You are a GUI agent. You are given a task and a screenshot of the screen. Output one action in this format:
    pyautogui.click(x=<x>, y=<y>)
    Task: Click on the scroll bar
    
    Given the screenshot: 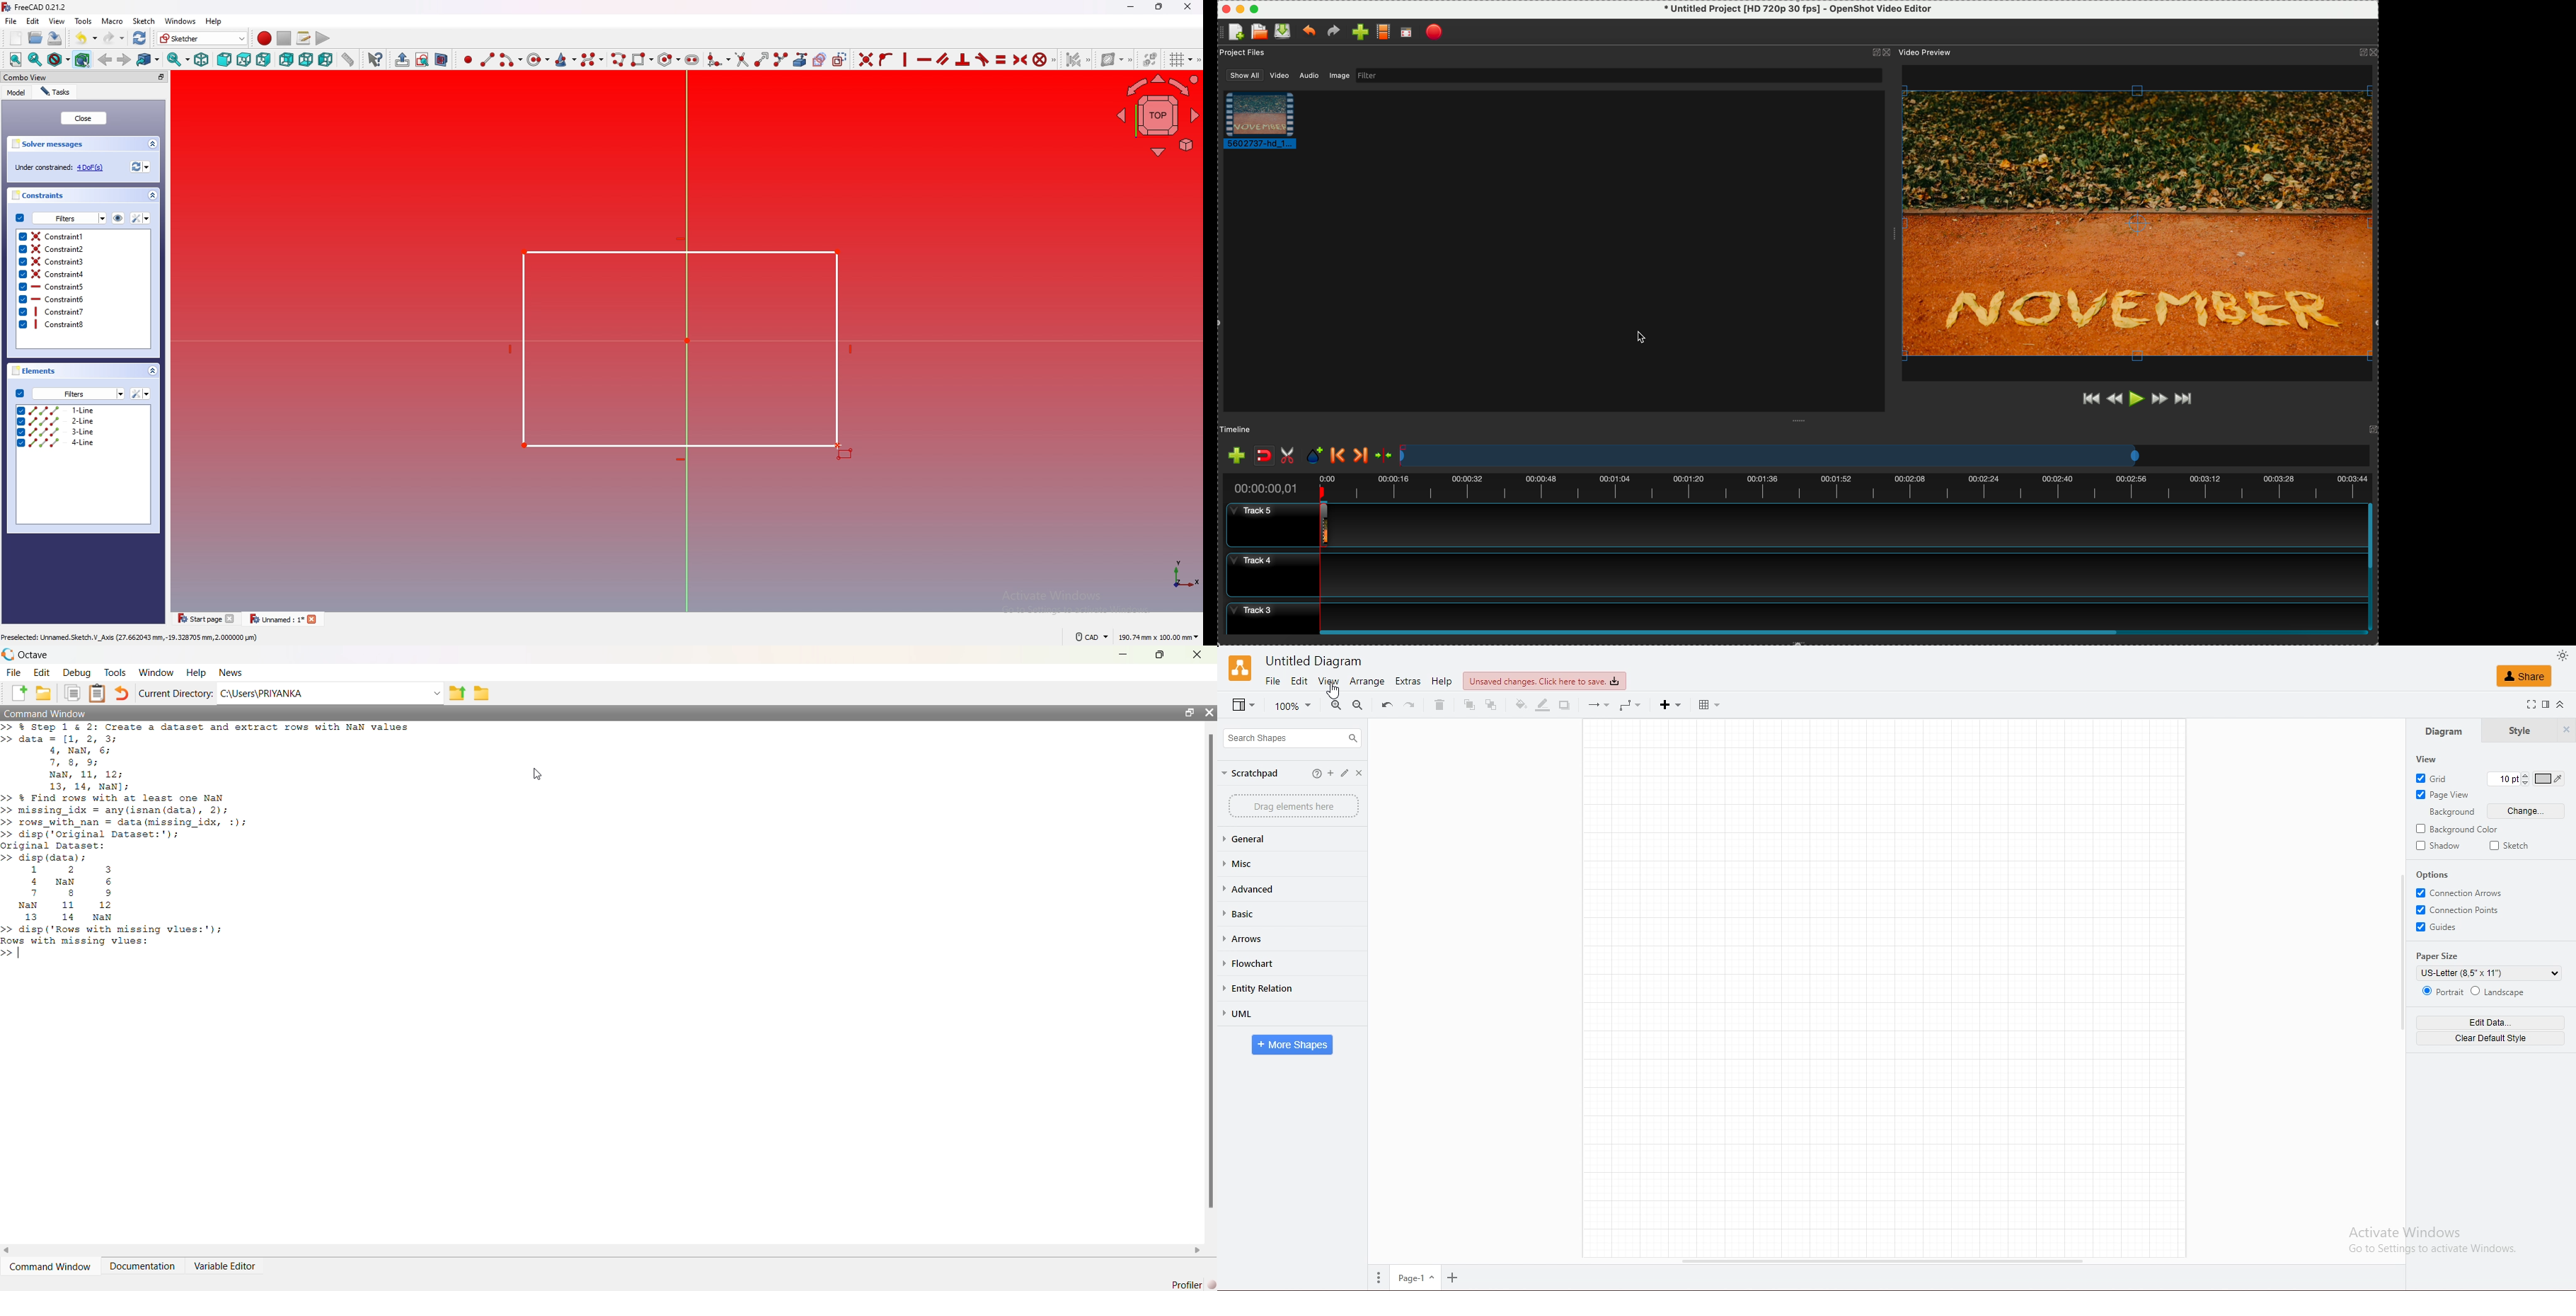 What is the action you would take?
    pyautogui.click(x=2371, y=565)
    